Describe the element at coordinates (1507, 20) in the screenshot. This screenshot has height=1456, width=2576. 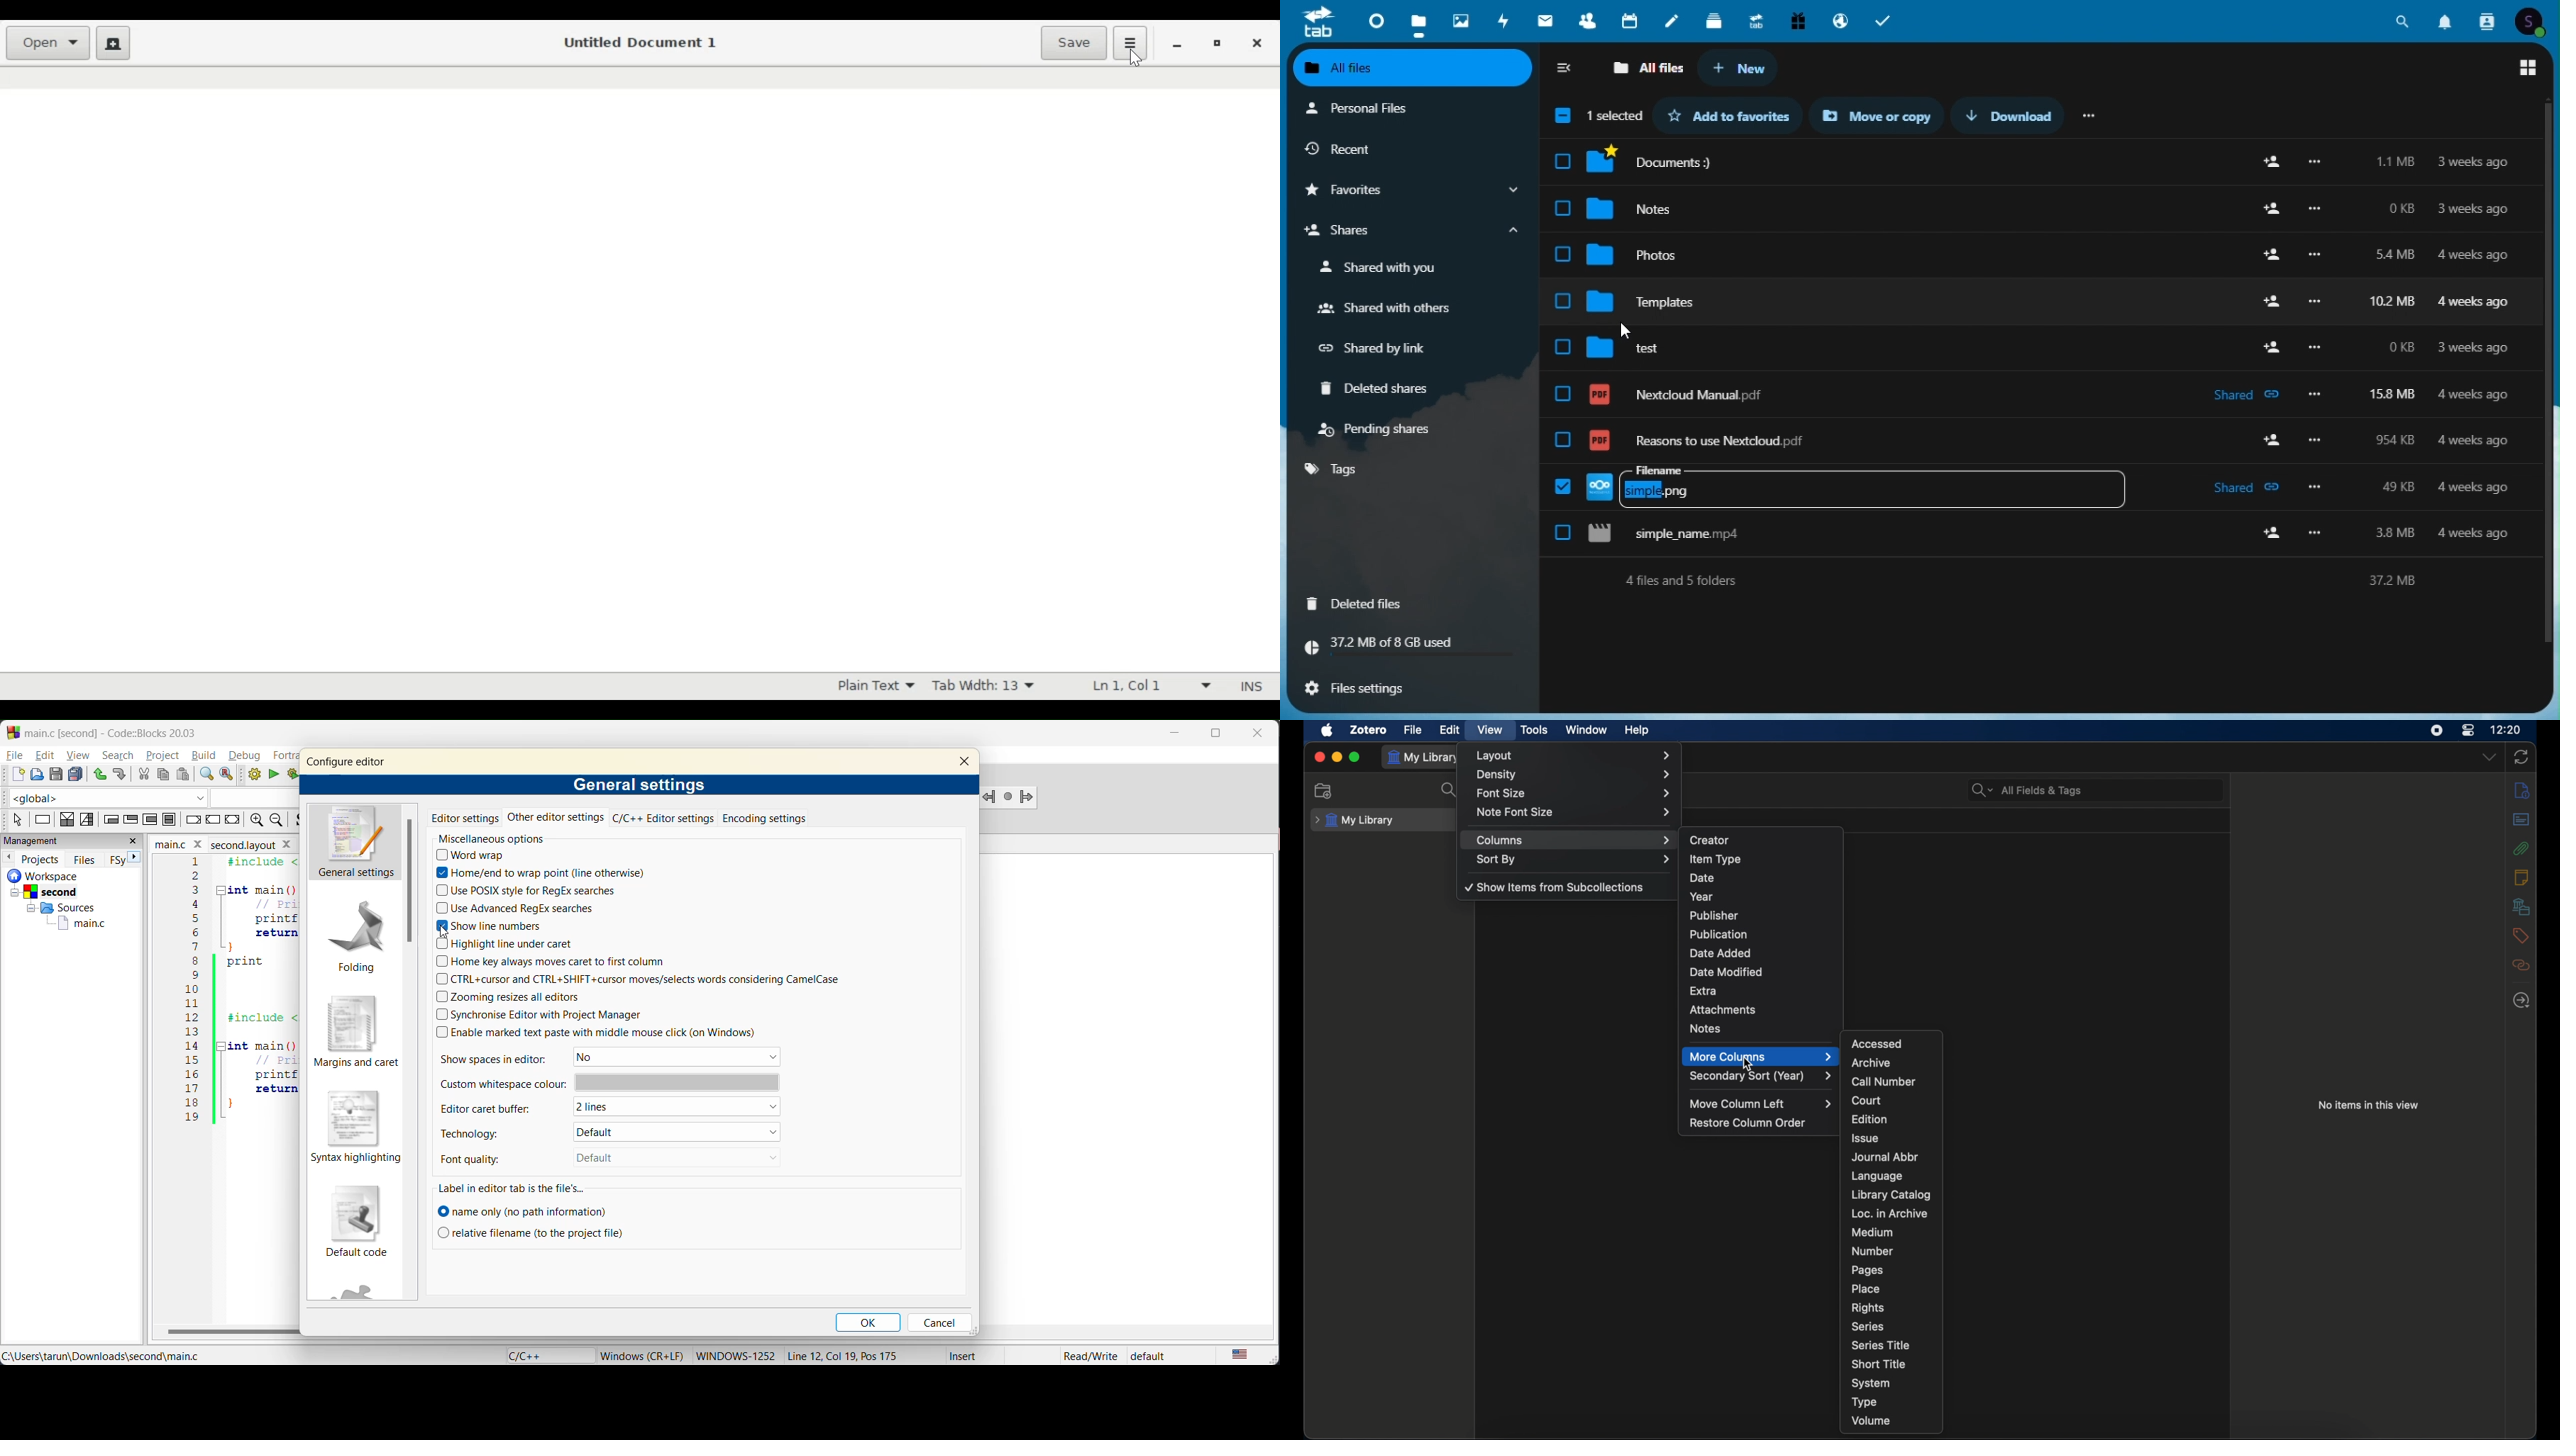
I see `activity` at that location.